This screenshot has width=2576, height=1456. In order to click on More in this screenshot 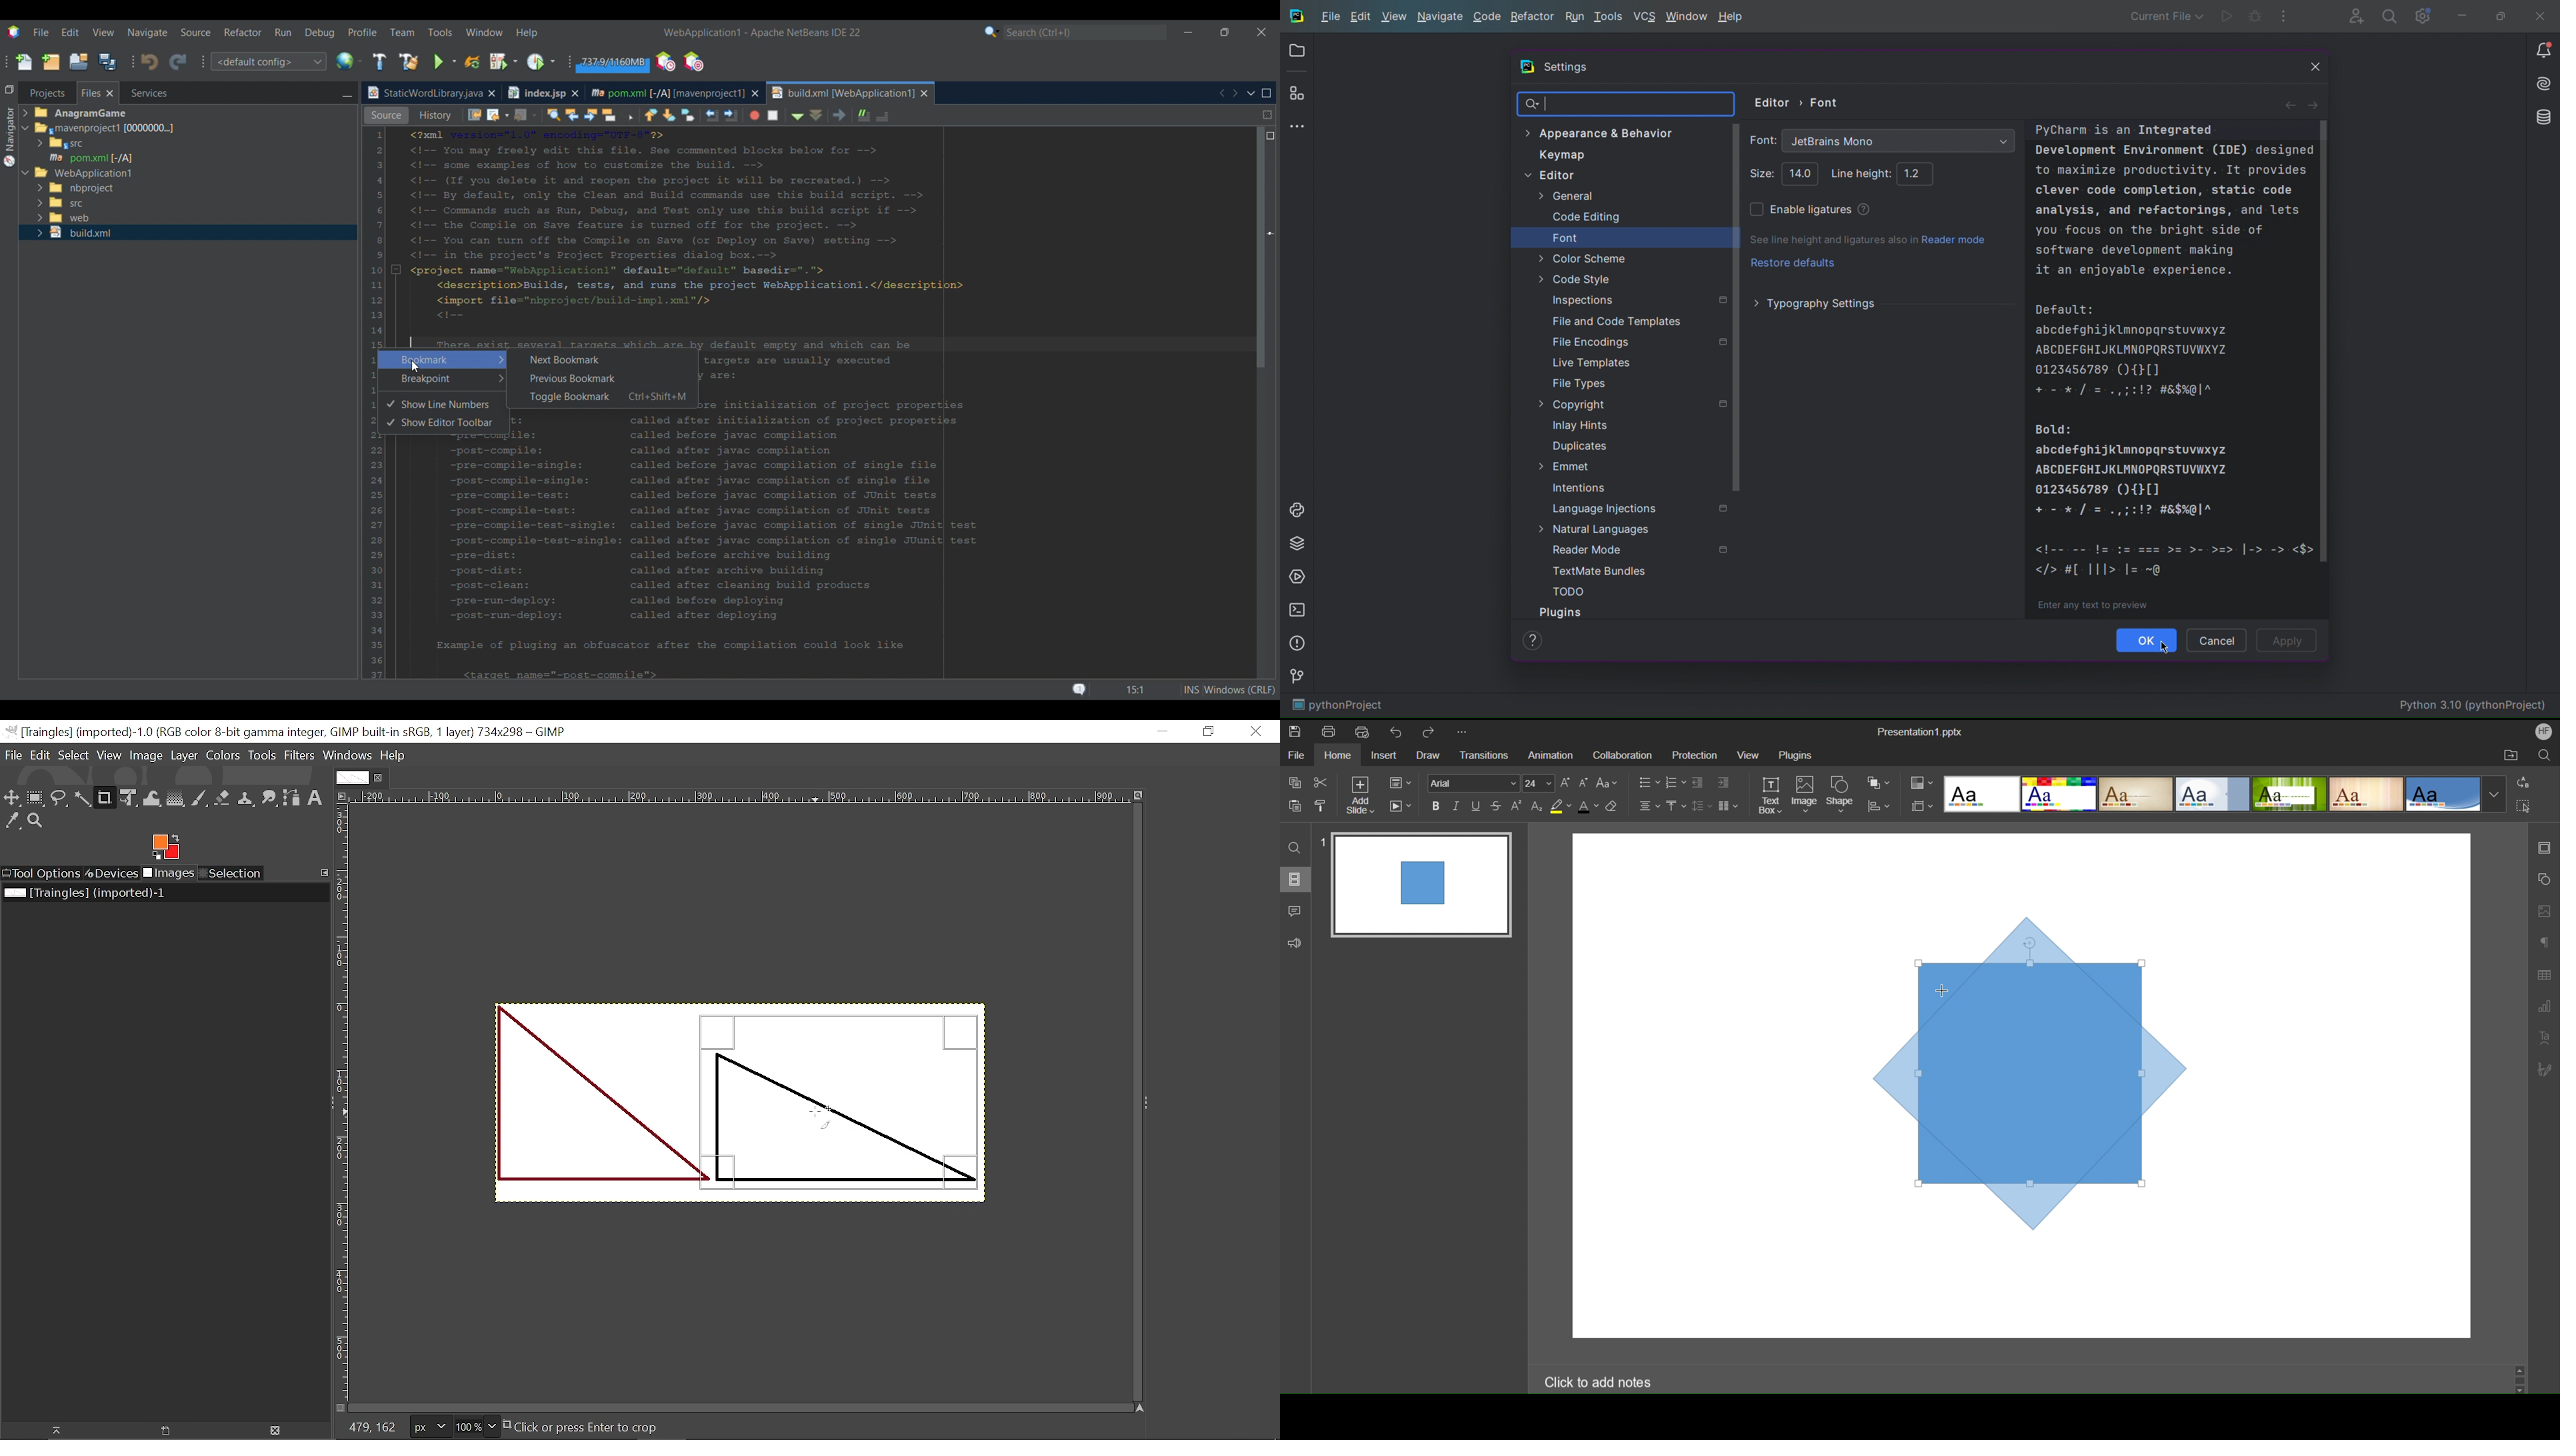, I will do `click(2284, 17)`.